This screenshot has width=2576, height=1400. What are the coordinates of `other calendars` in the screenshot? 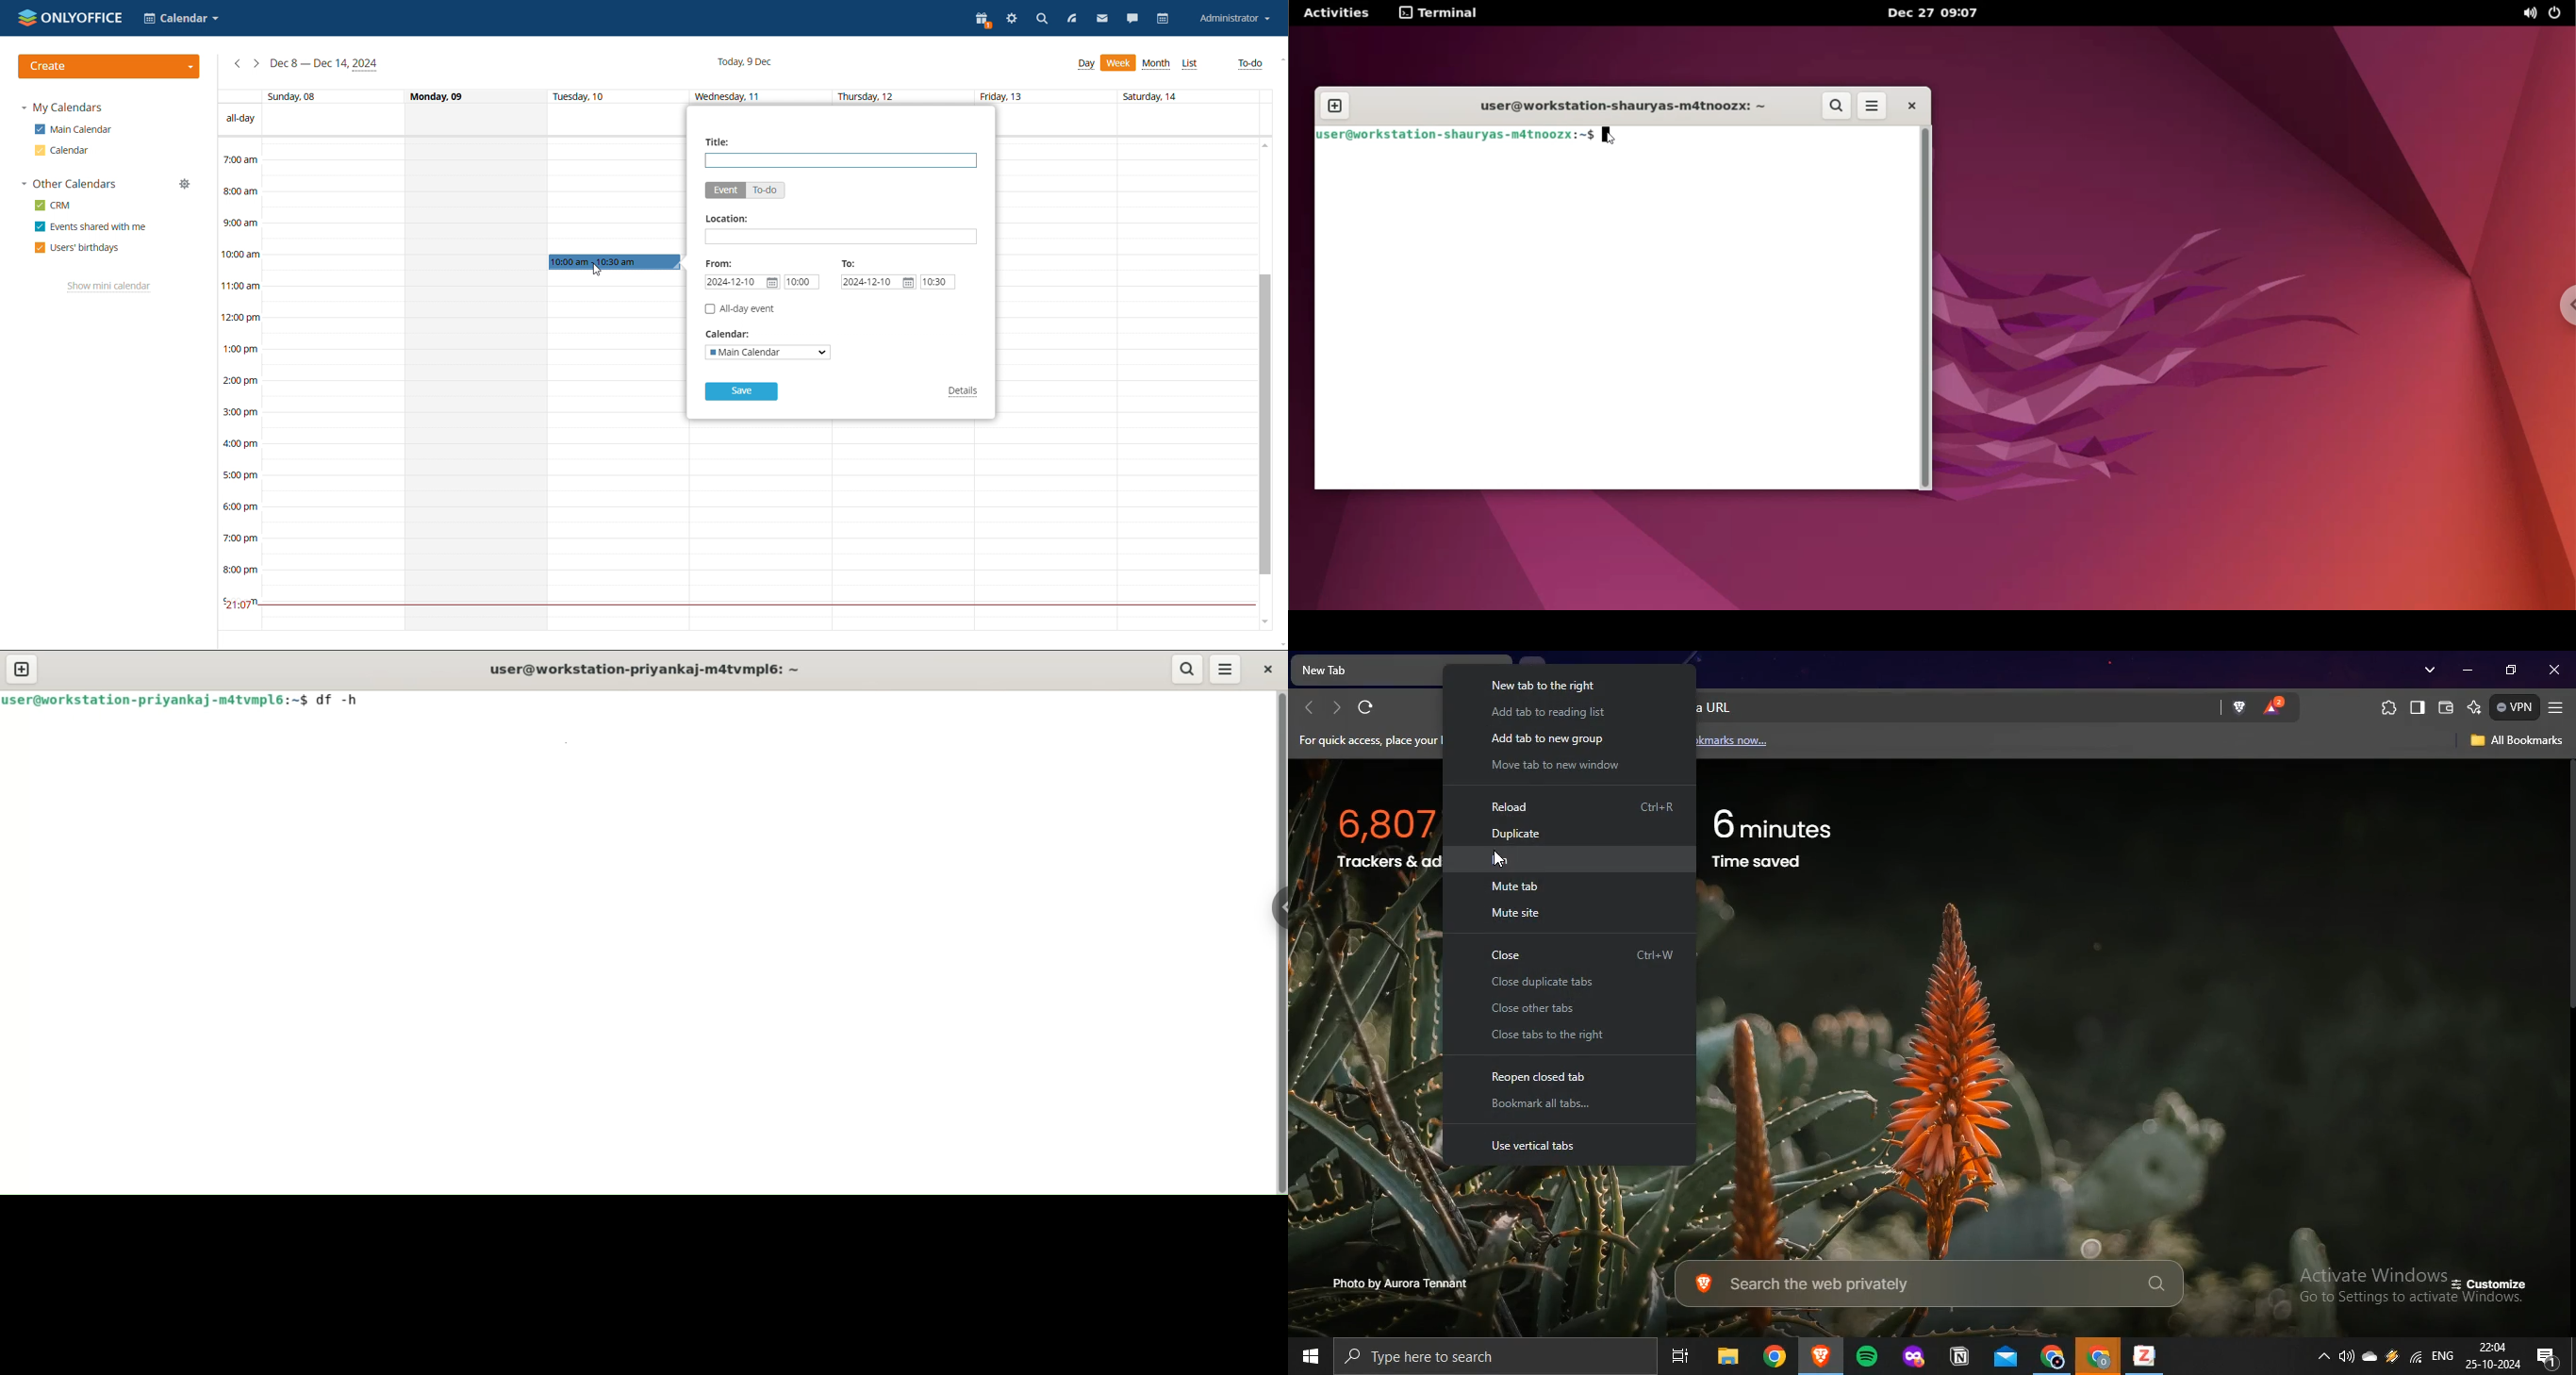 It's located at (68, 185).